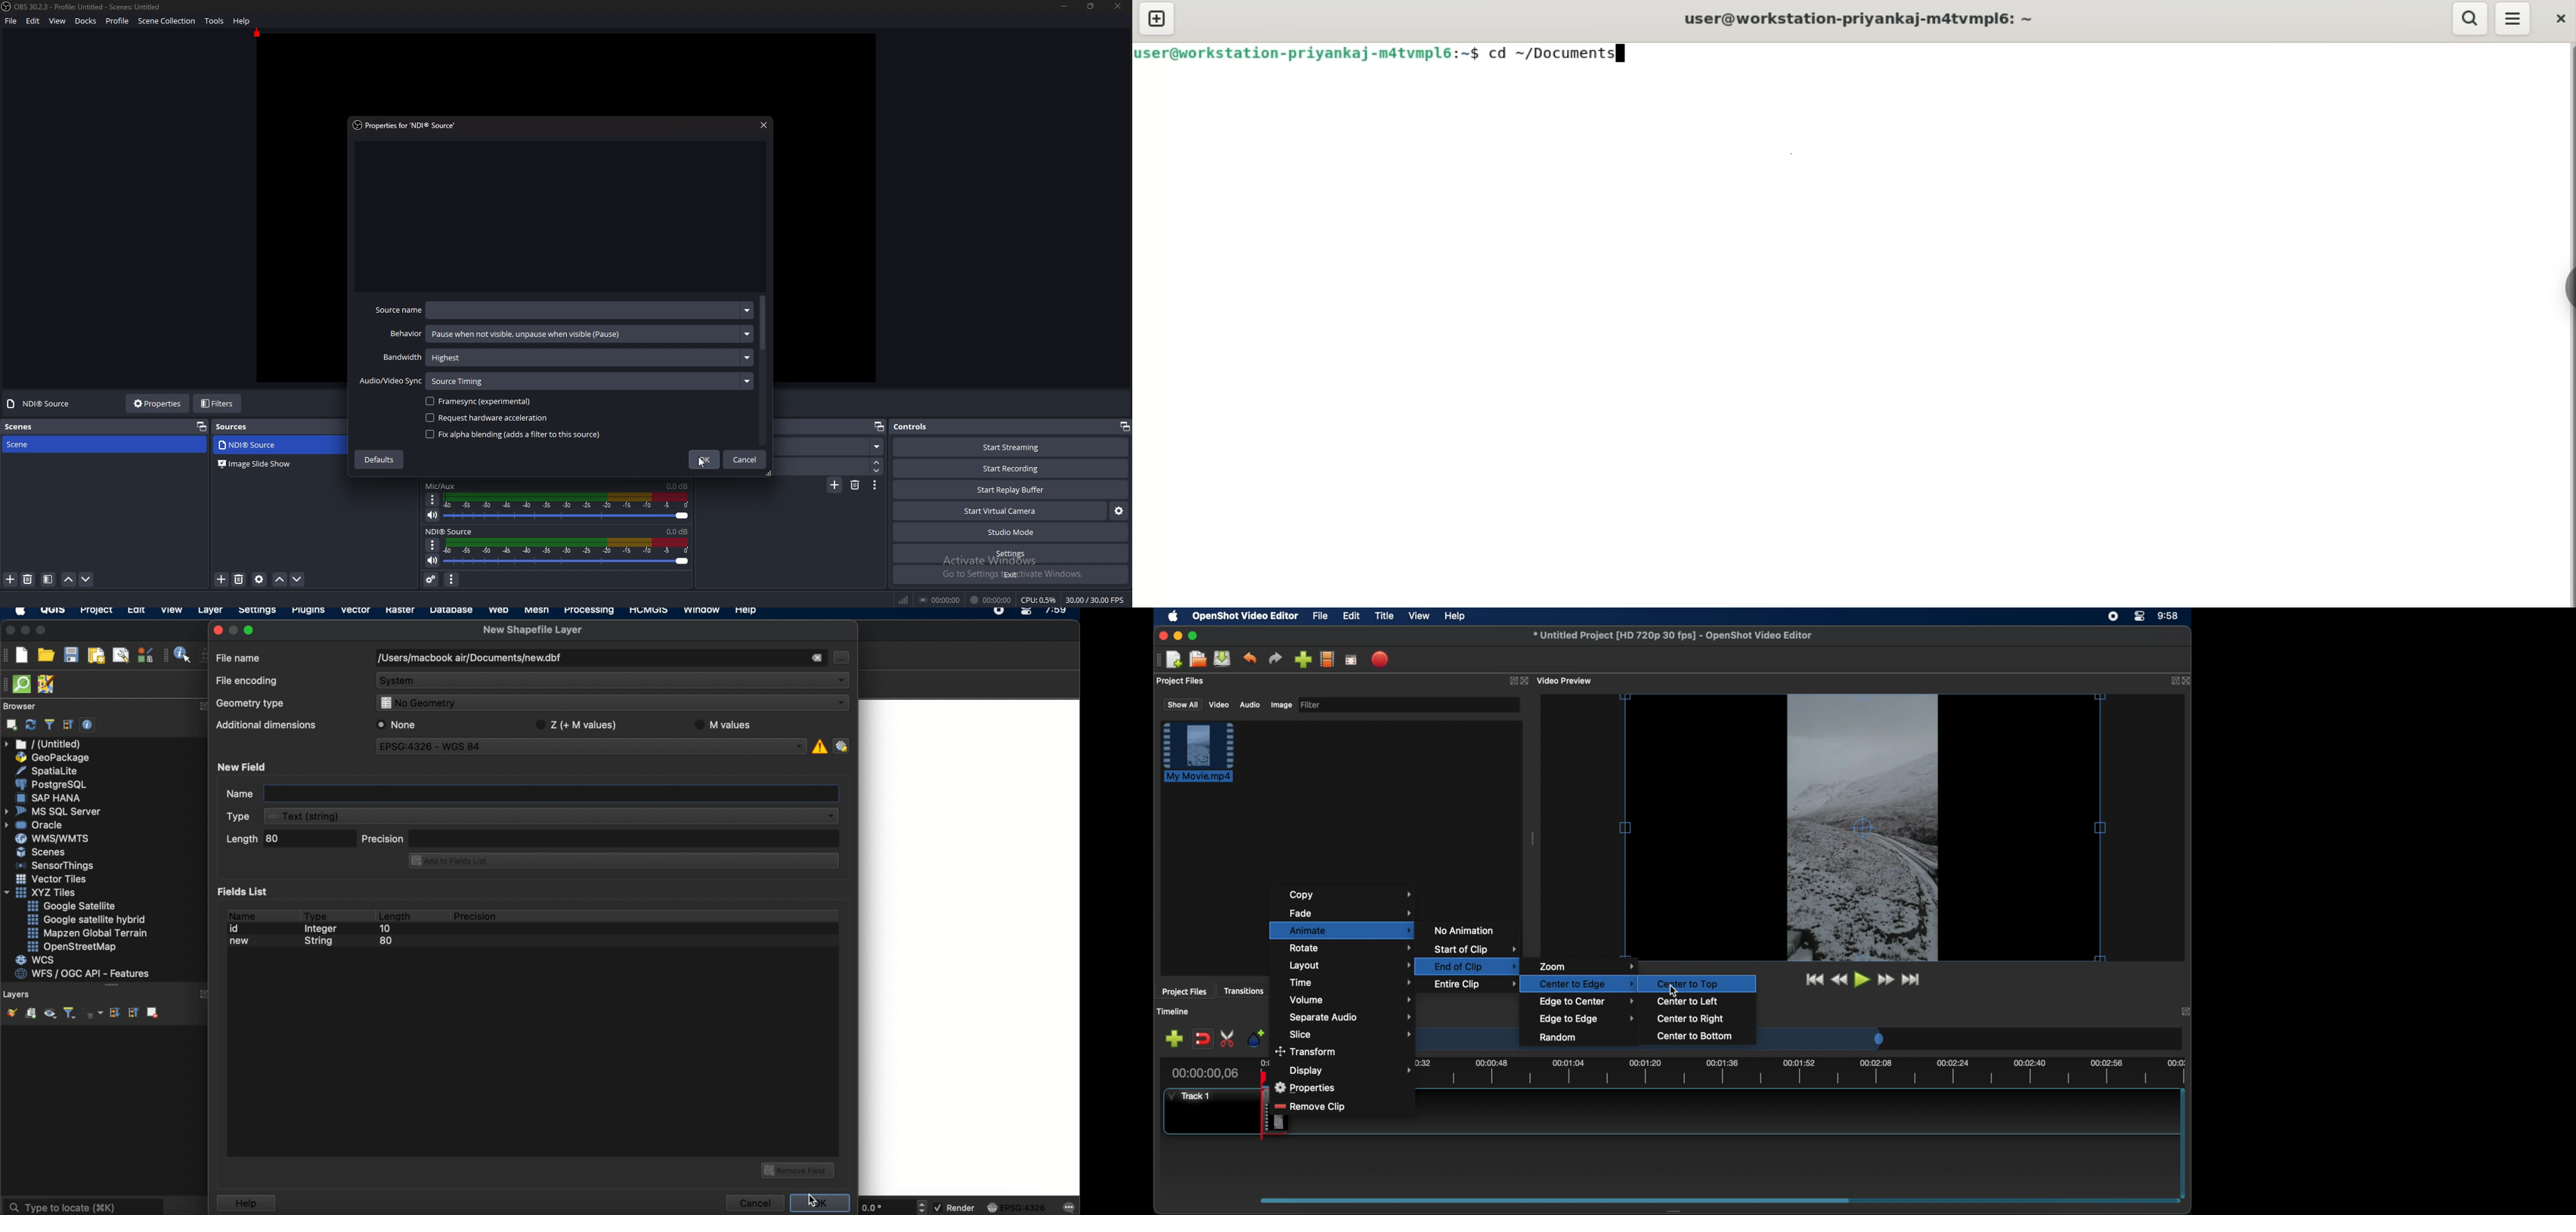 The width and height of the screenshot is (2576, 1232). Describe the element at coordinates (55, 866) in the screenshot. I see `sensorthings` at that location.